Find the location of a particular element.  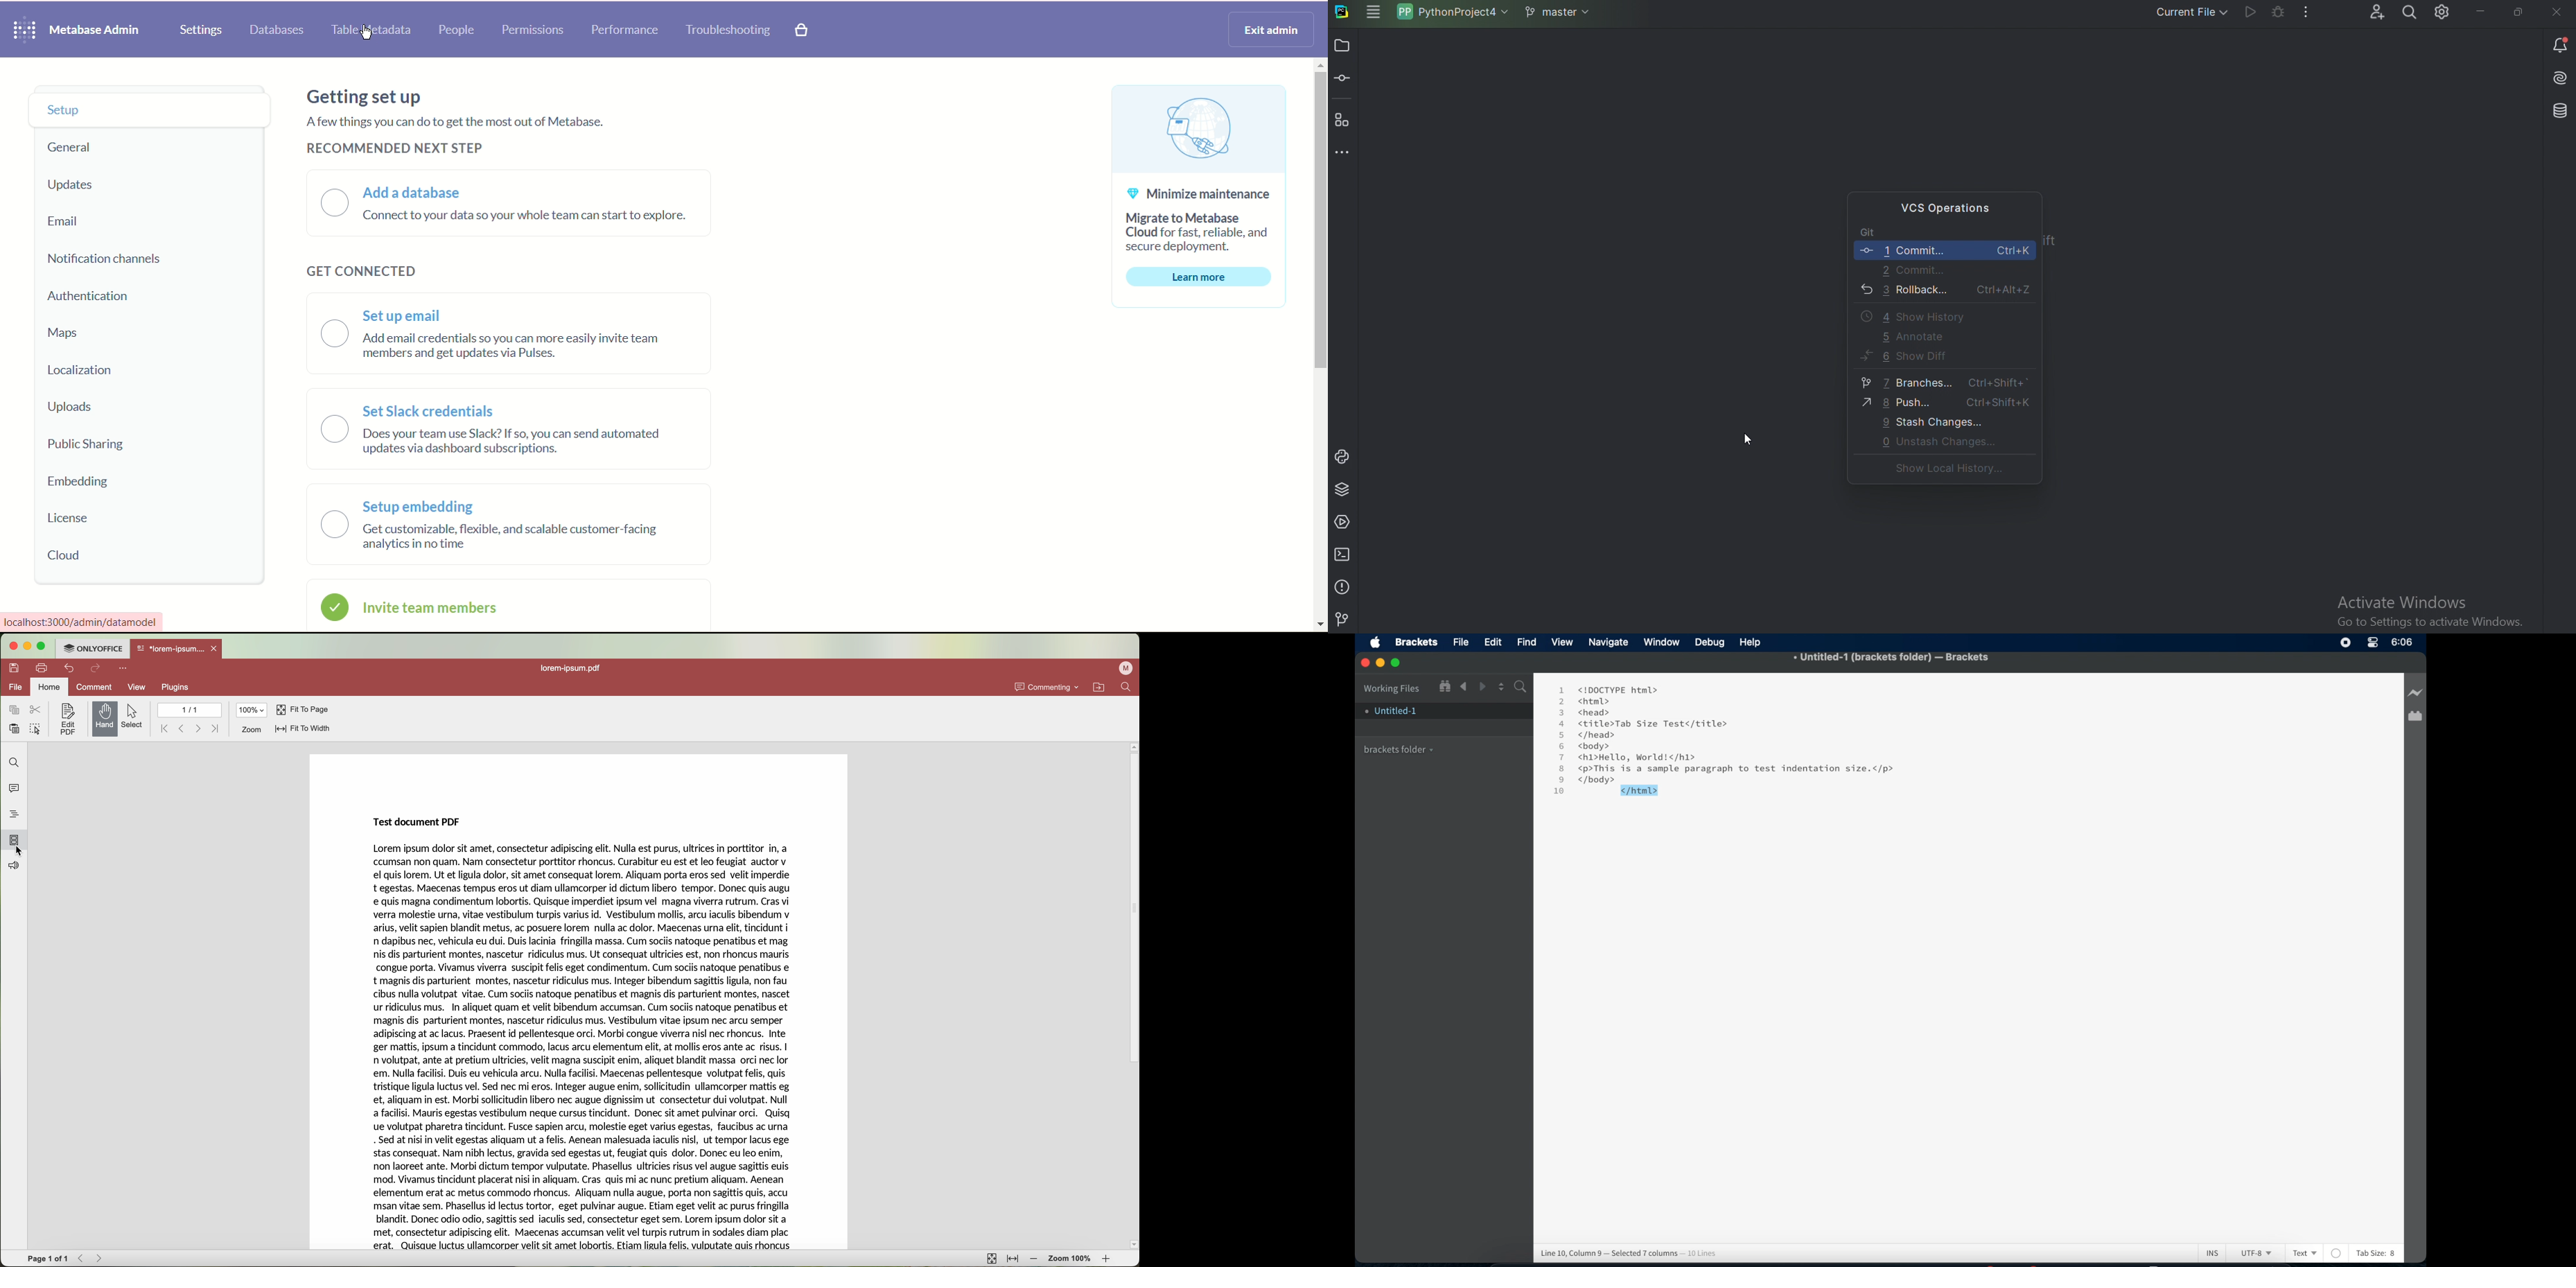

Test document PDF is located at coordinates (414, 822).